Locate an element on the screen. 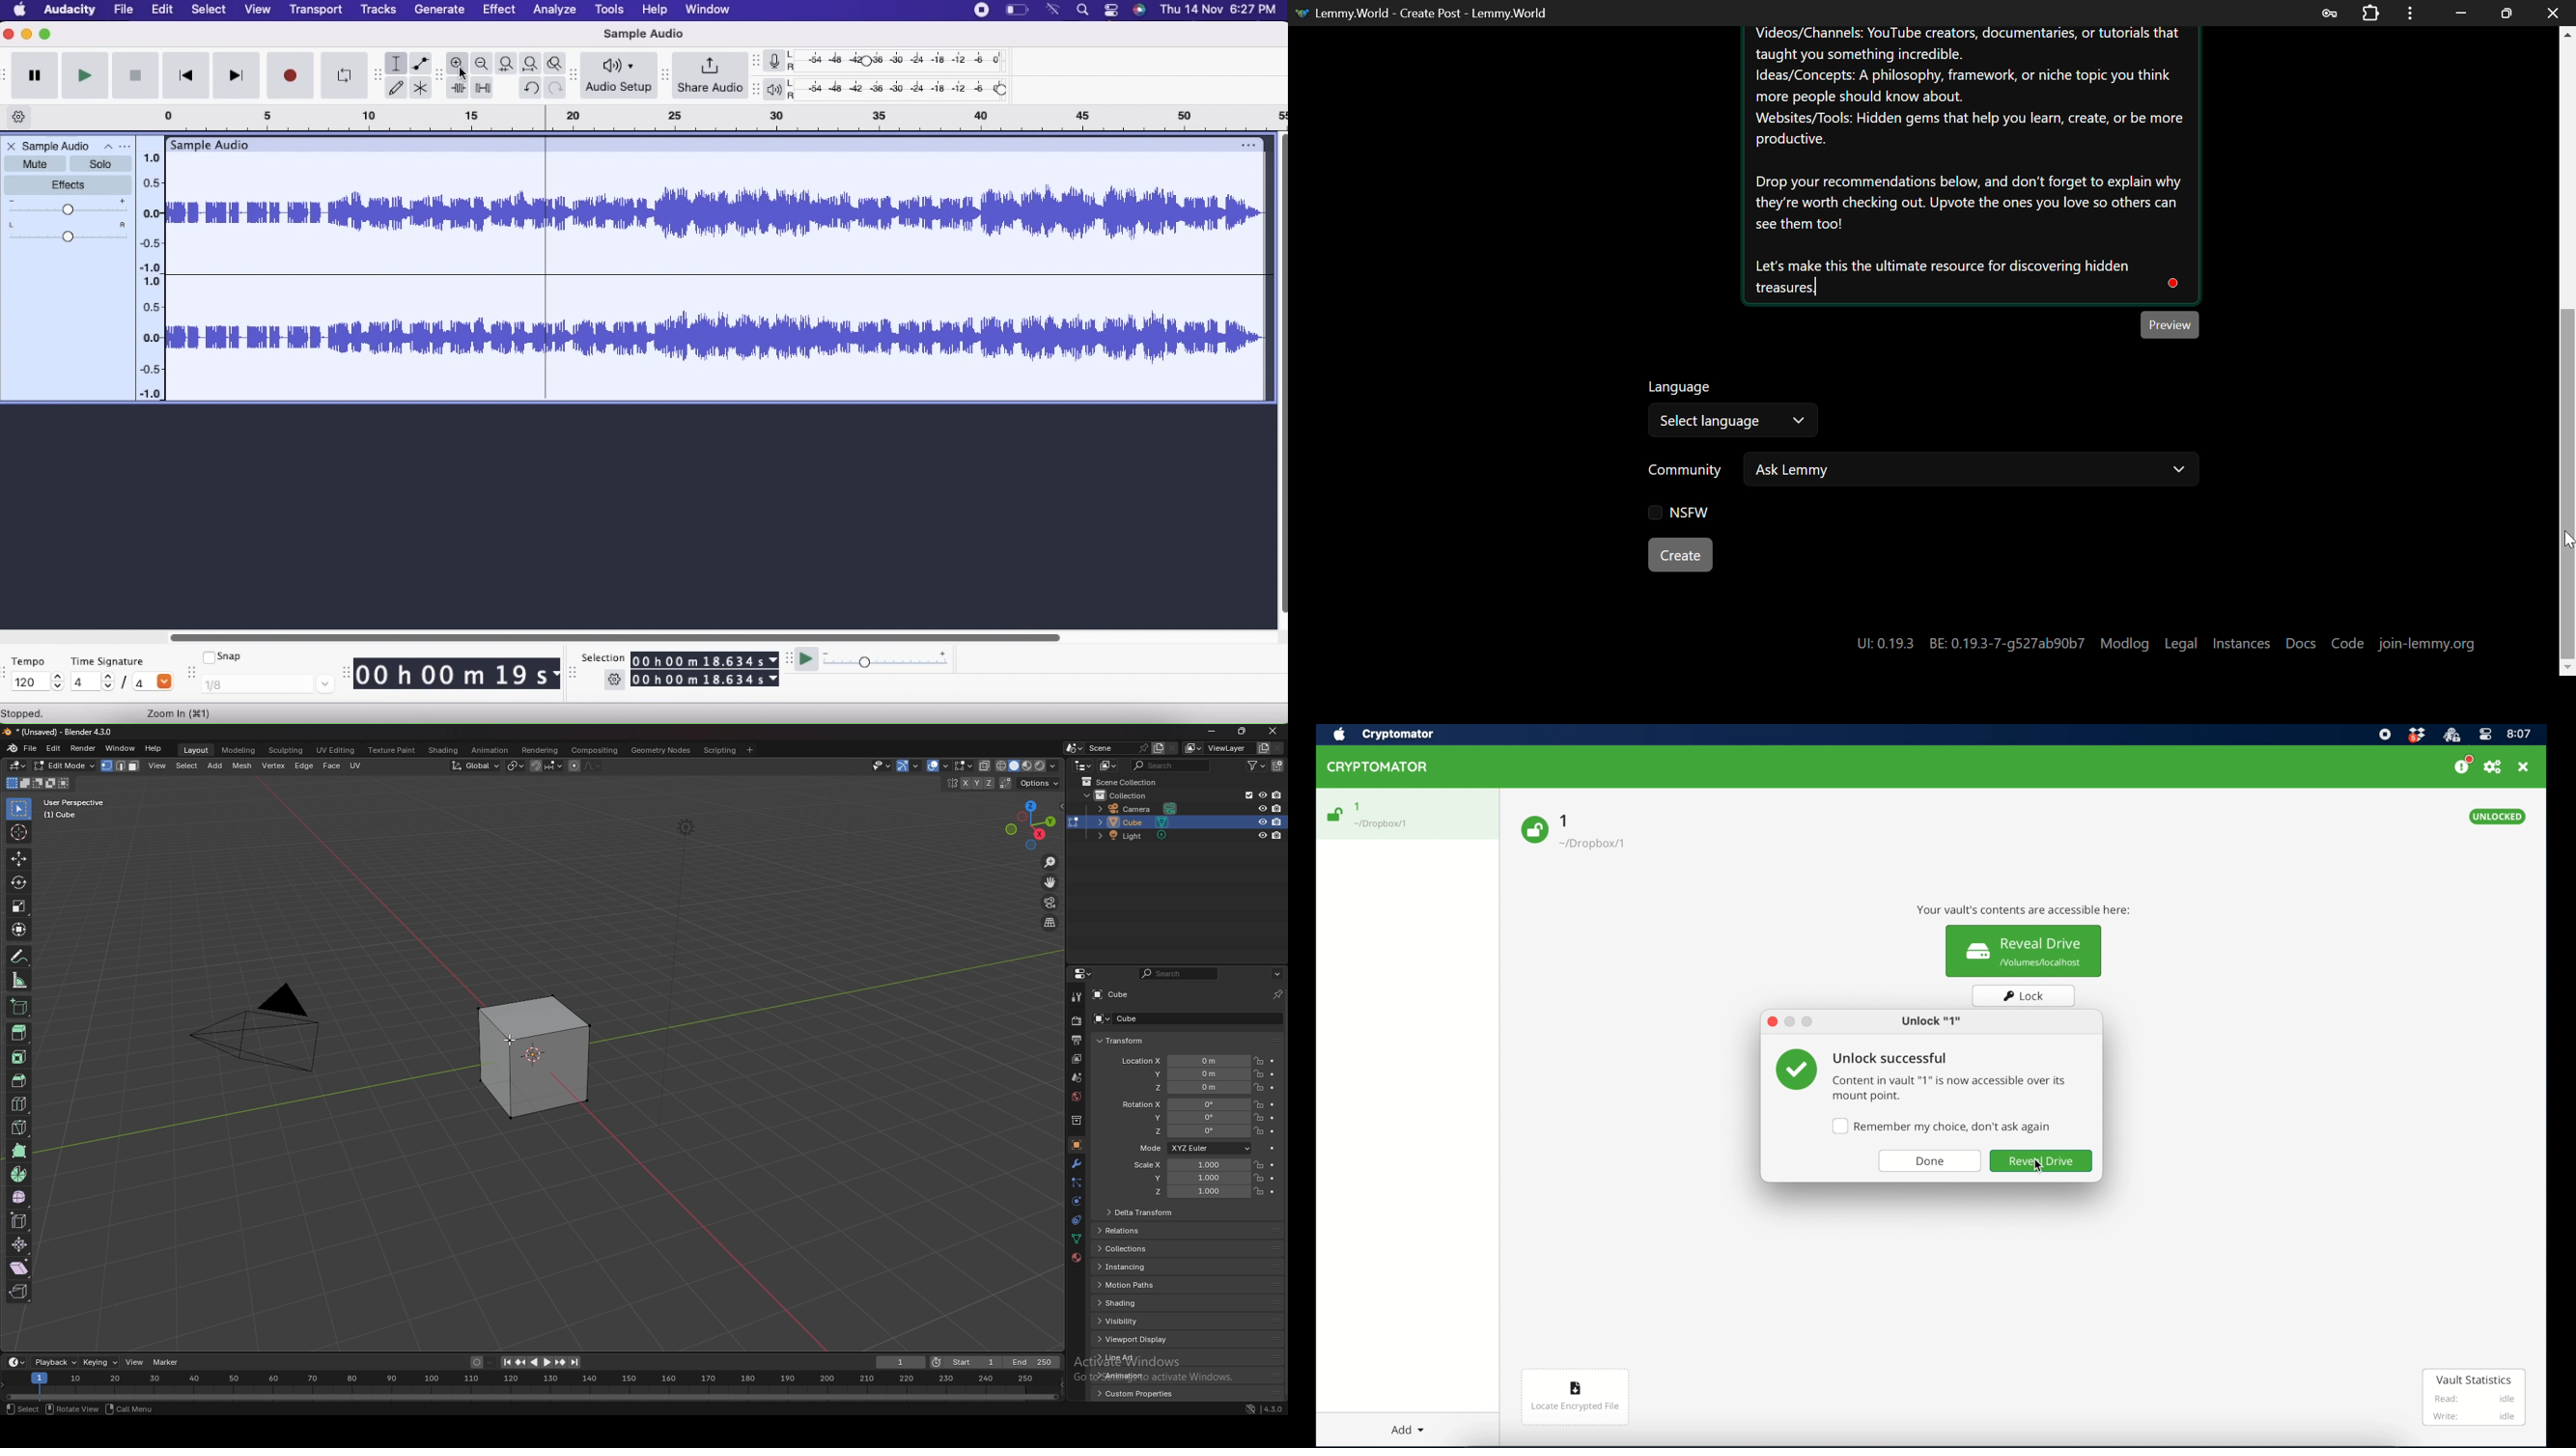  playback is located at coordinates (54, 1363).